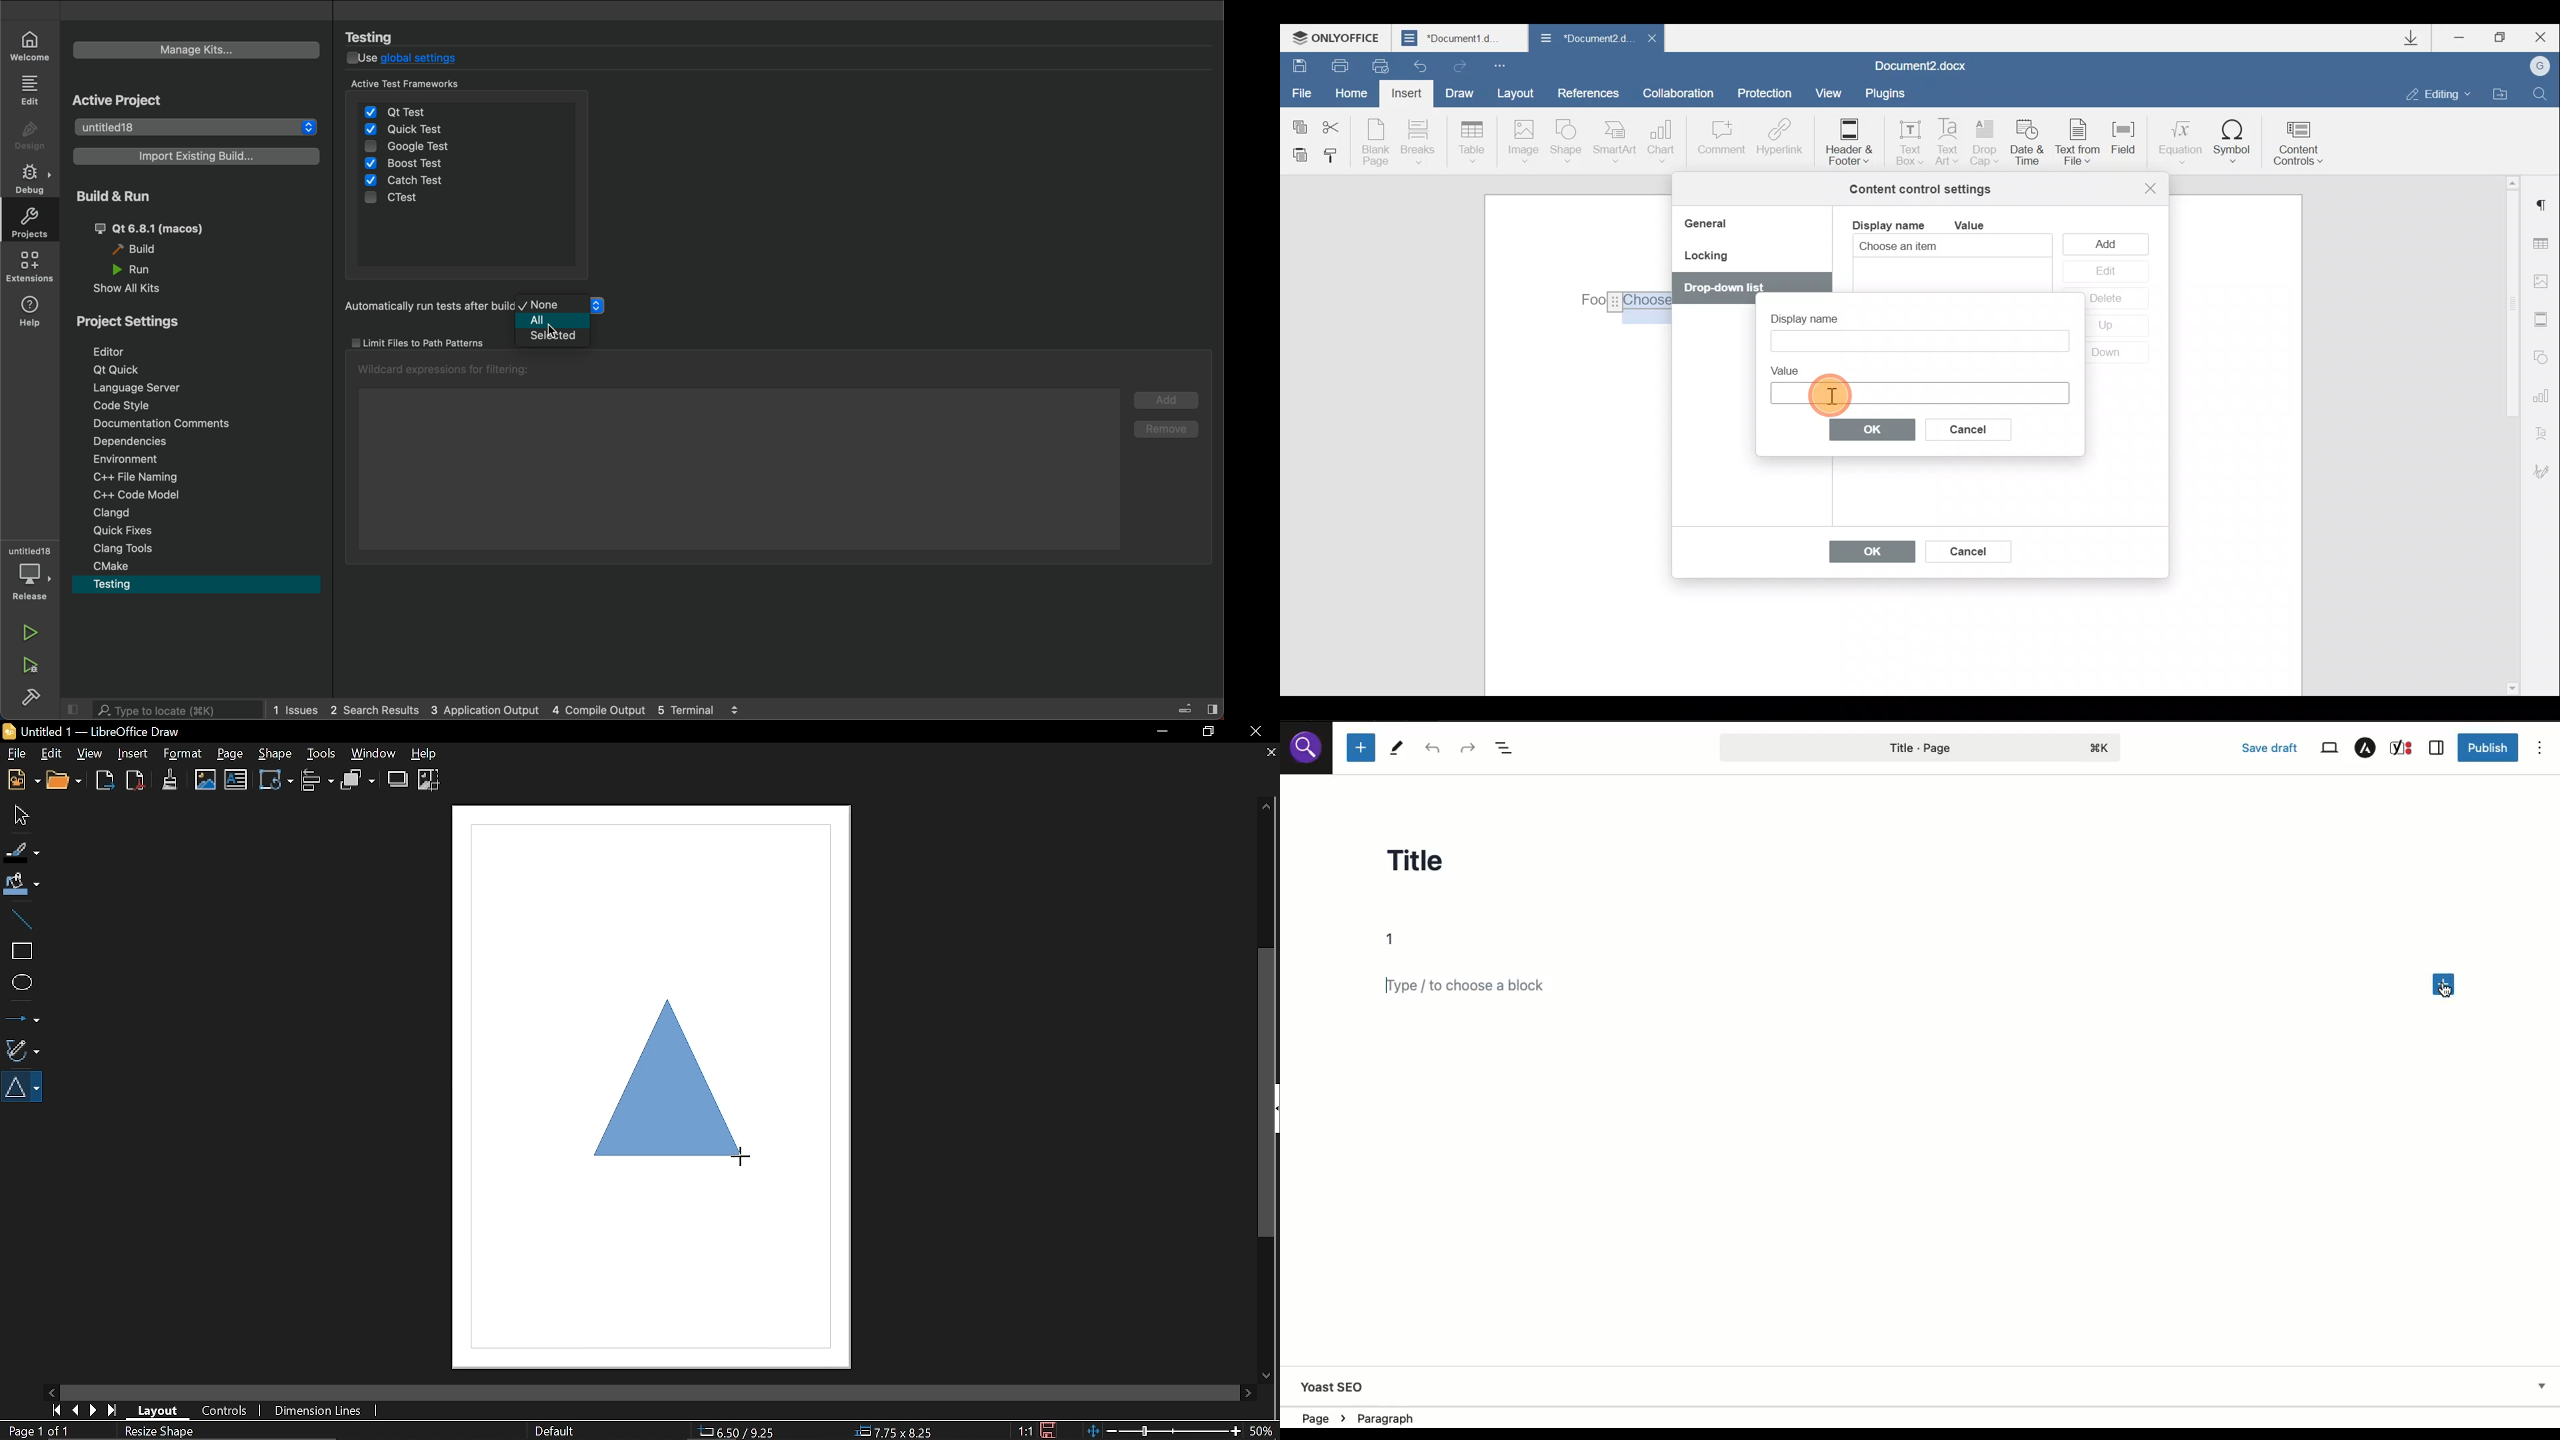 The height and width of the screenshot is (1456, 2576). What do you see at coordinates (1985, 144) in the screenshot?
I see `Drop cap` at bounding box center [1985, 144].